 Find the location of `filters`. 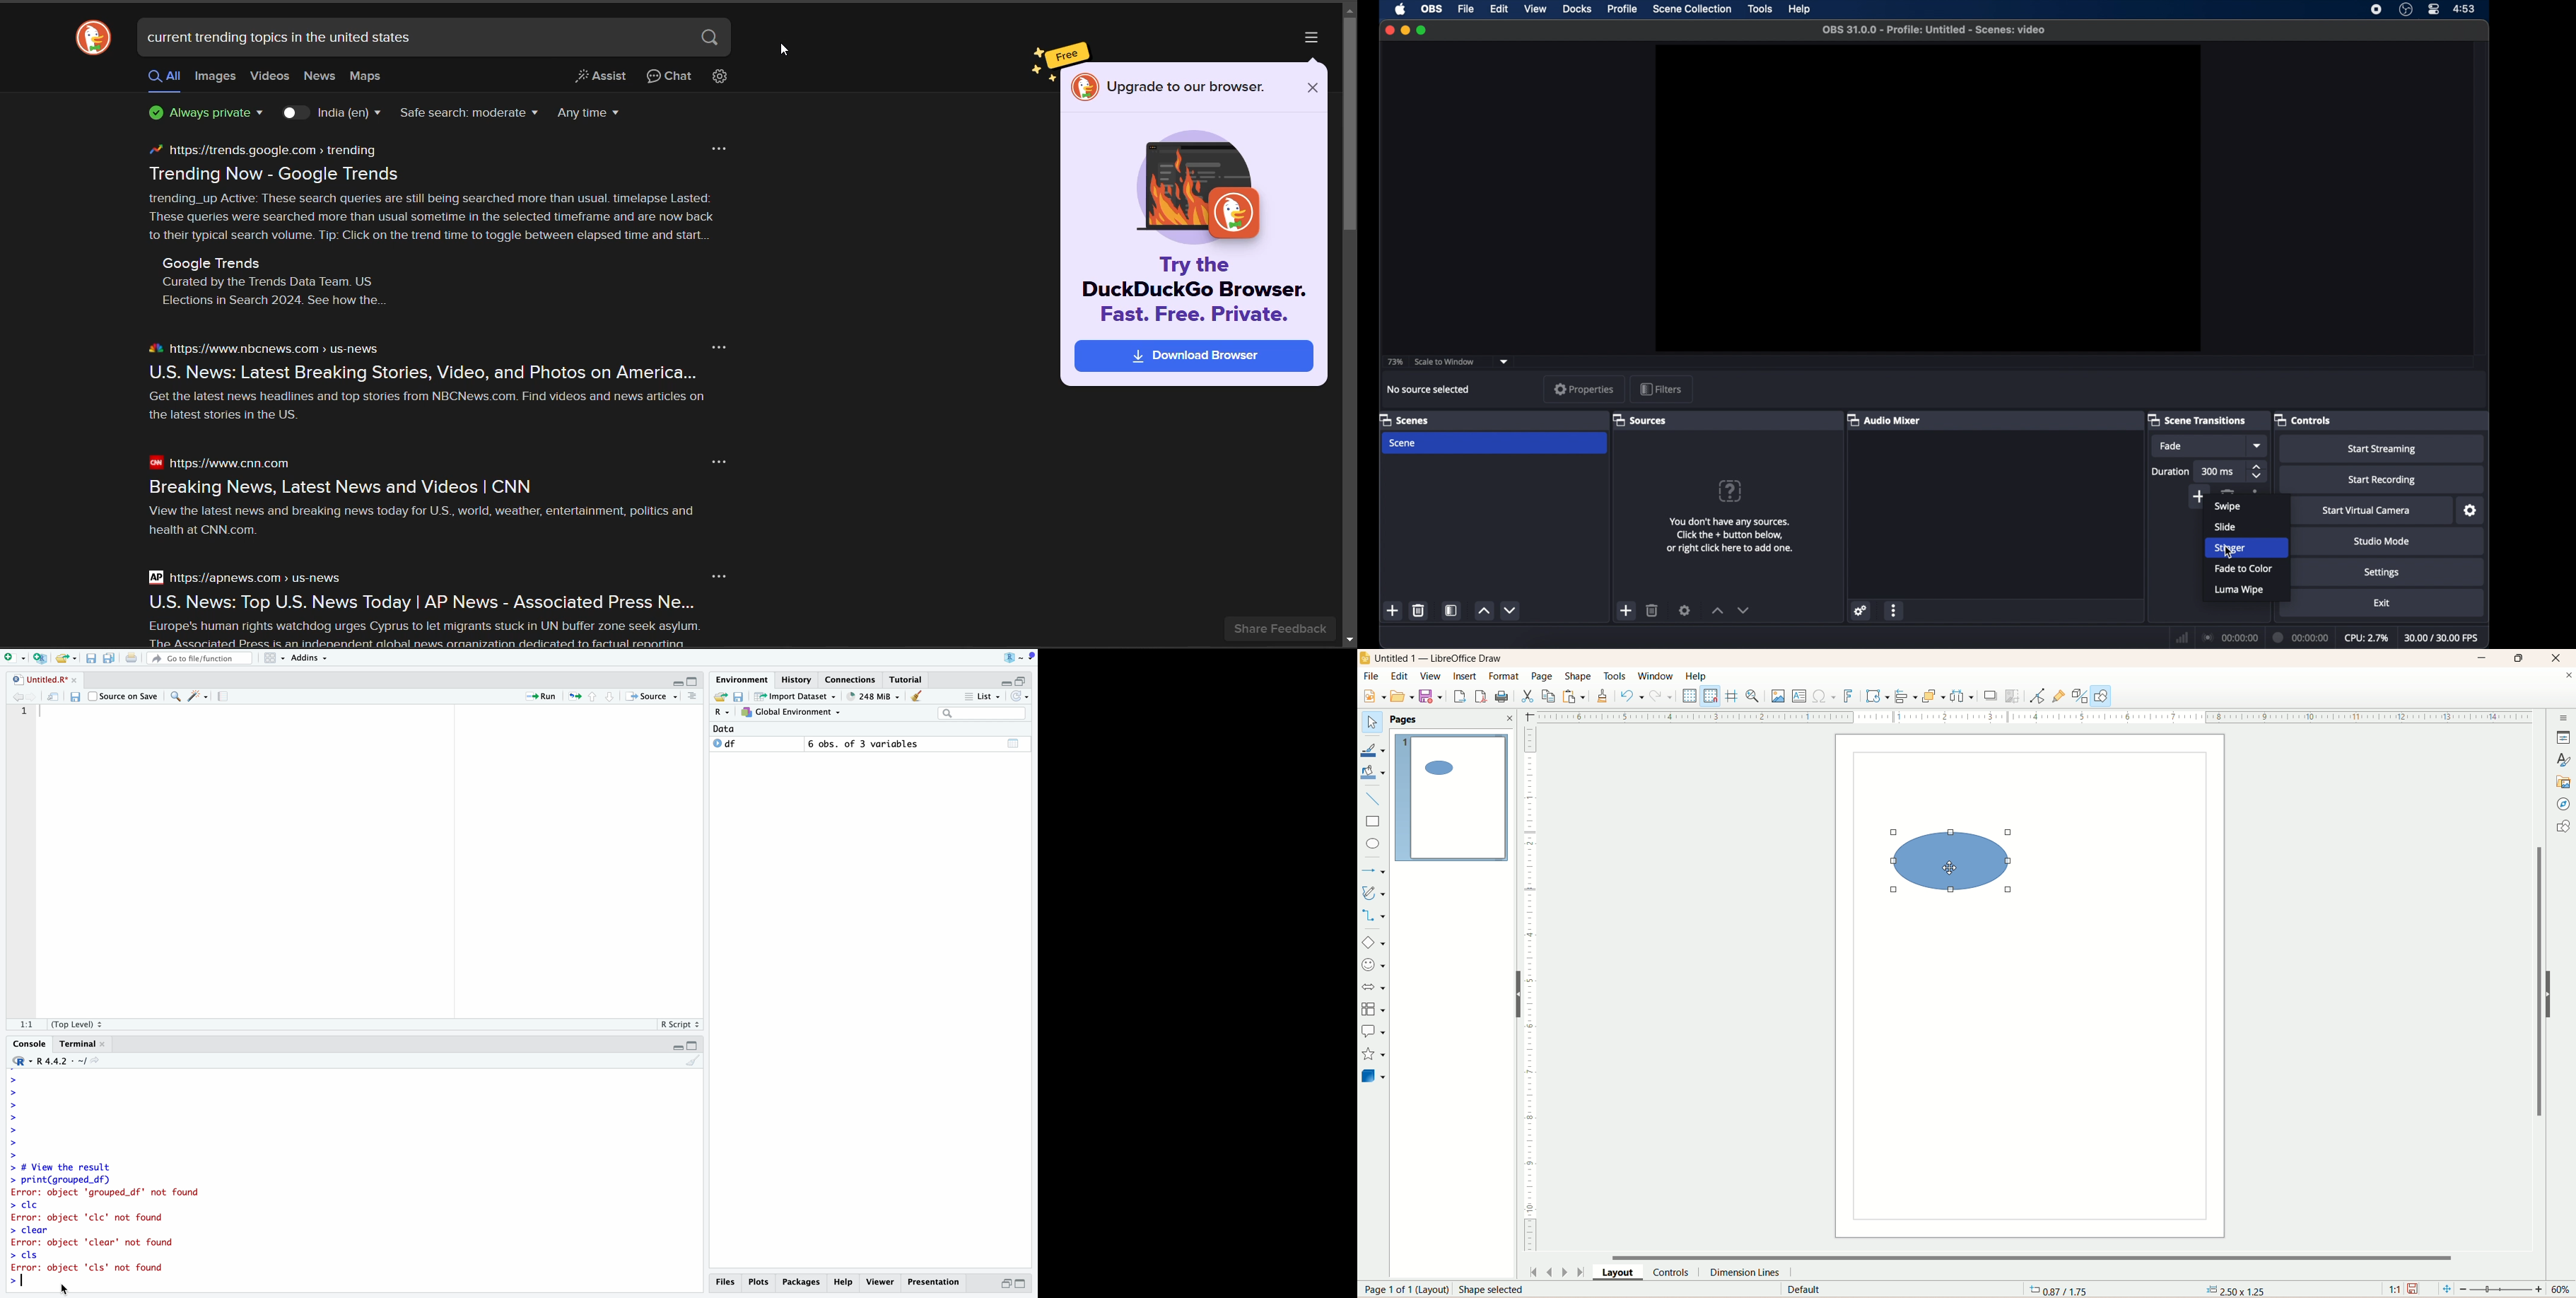

filters is located at coordinates (1661, 389).